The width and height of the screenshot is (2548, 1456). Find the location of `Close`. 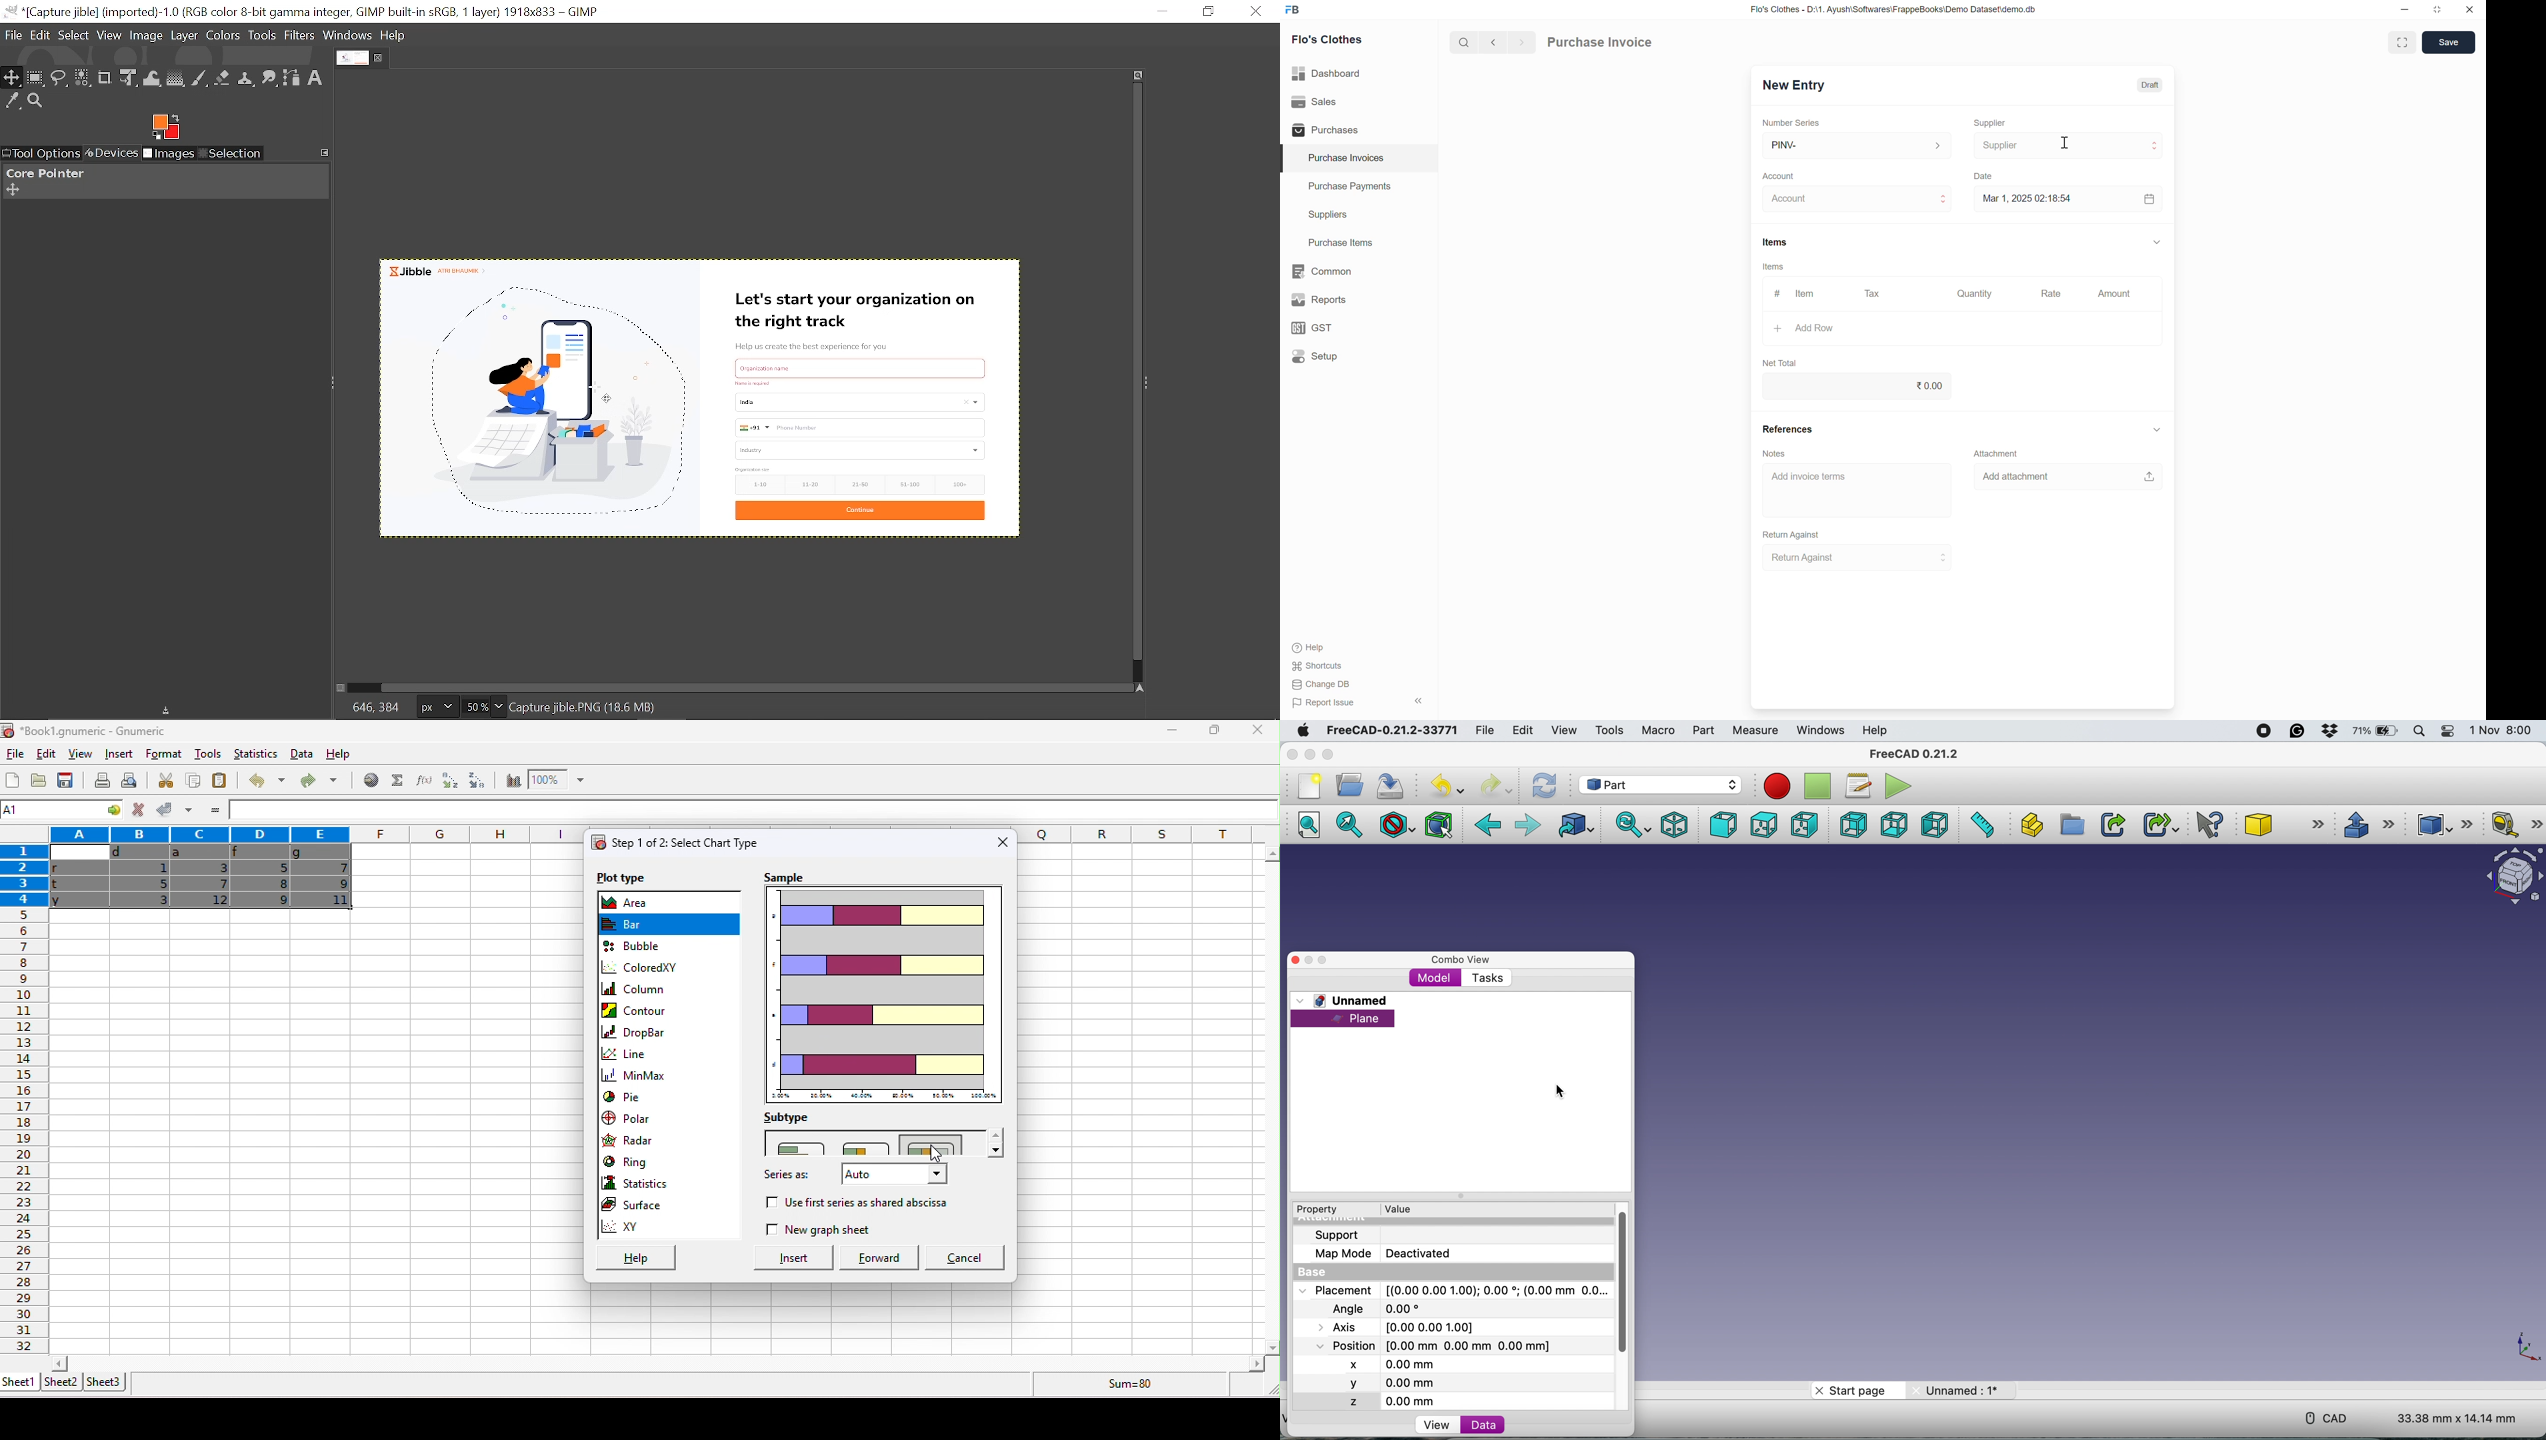

Close is located at coordinates (1257, 11).